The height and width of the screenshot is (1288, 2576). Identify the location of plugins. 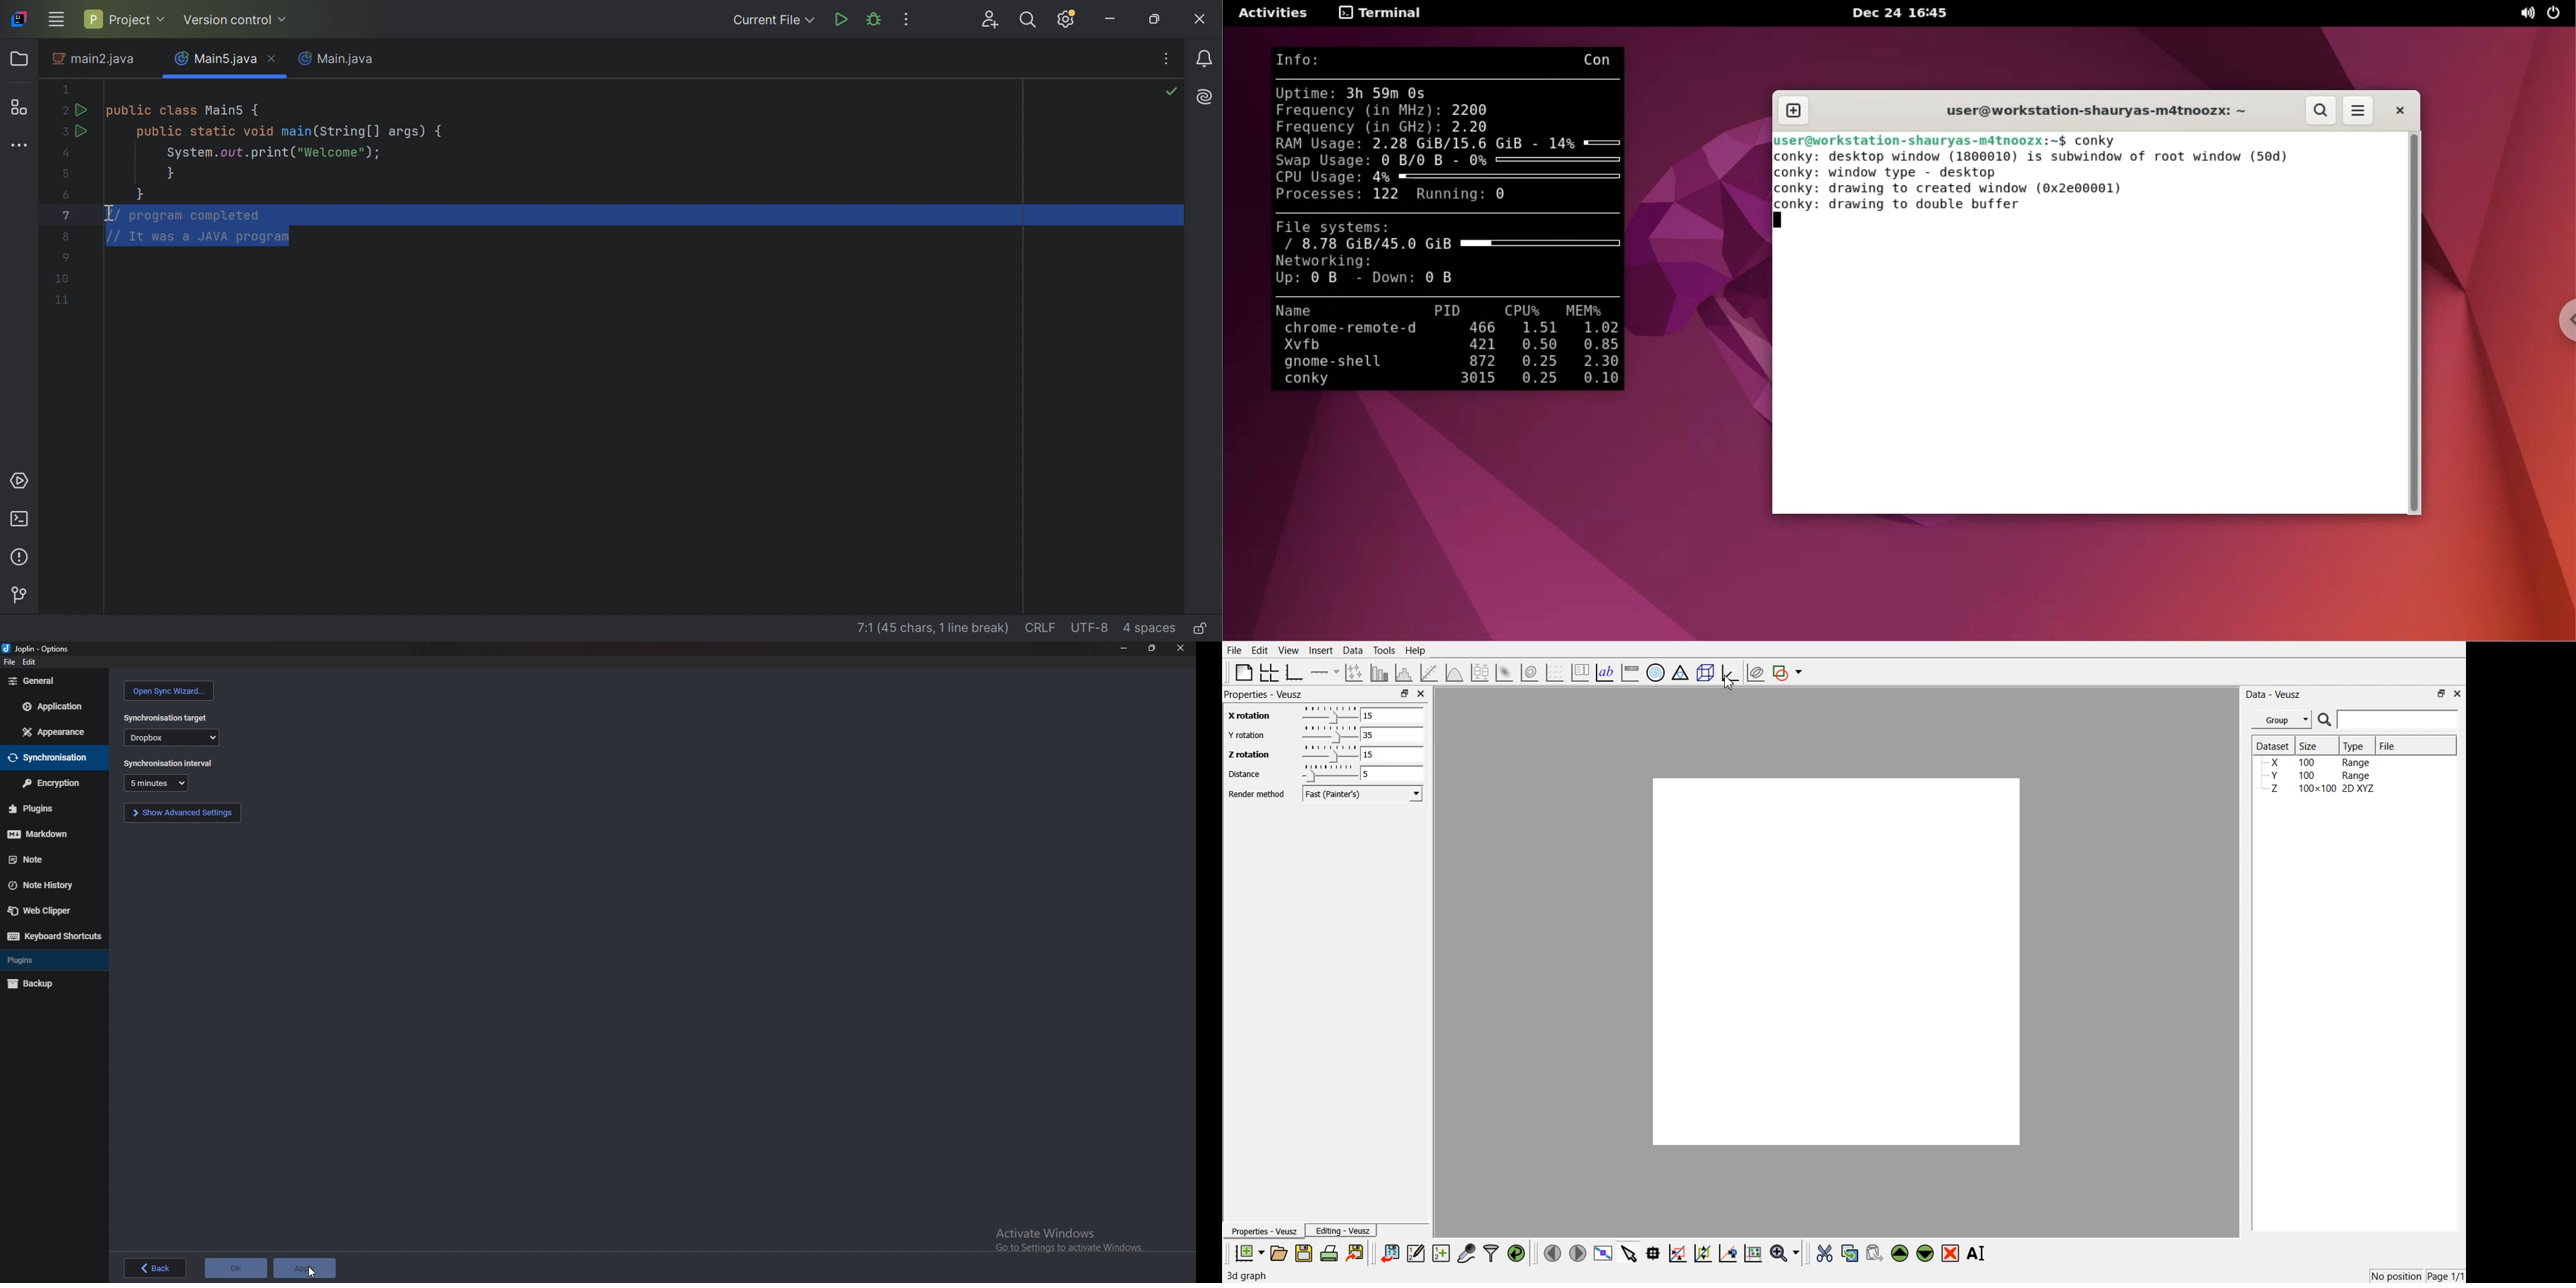
(47, 808).